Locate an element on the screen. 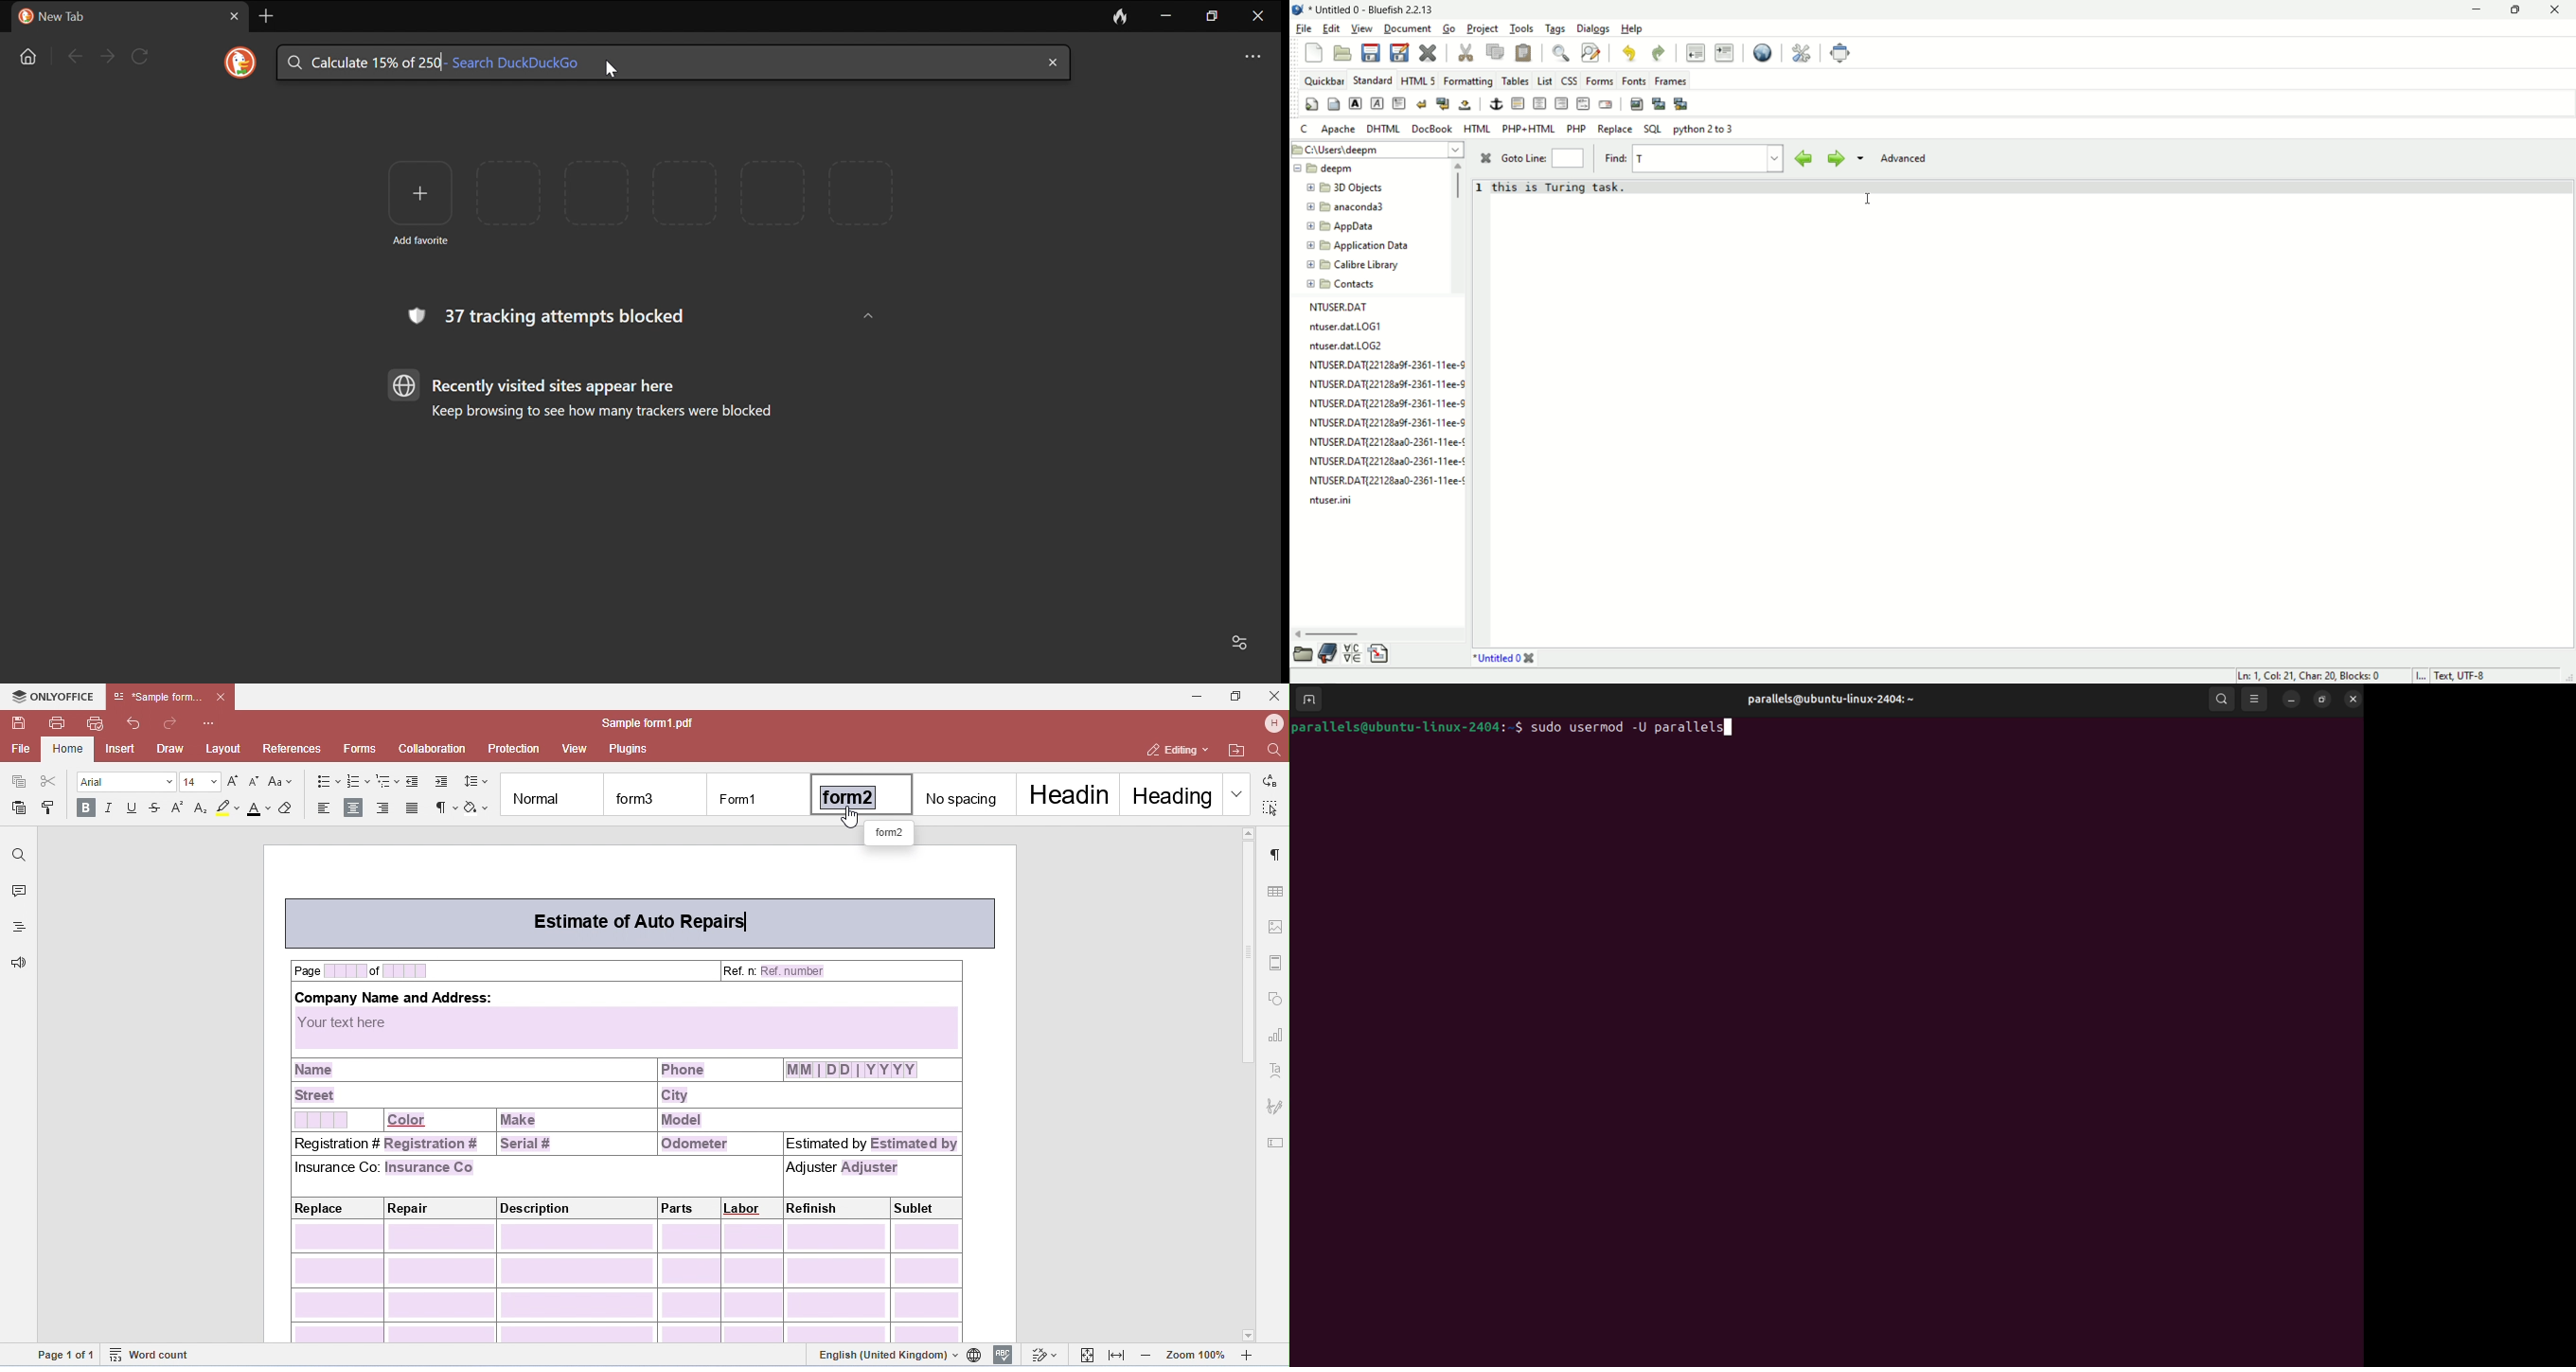 This screenshot has height=1372, width=2576. project is located at coordinates (1483, 29).